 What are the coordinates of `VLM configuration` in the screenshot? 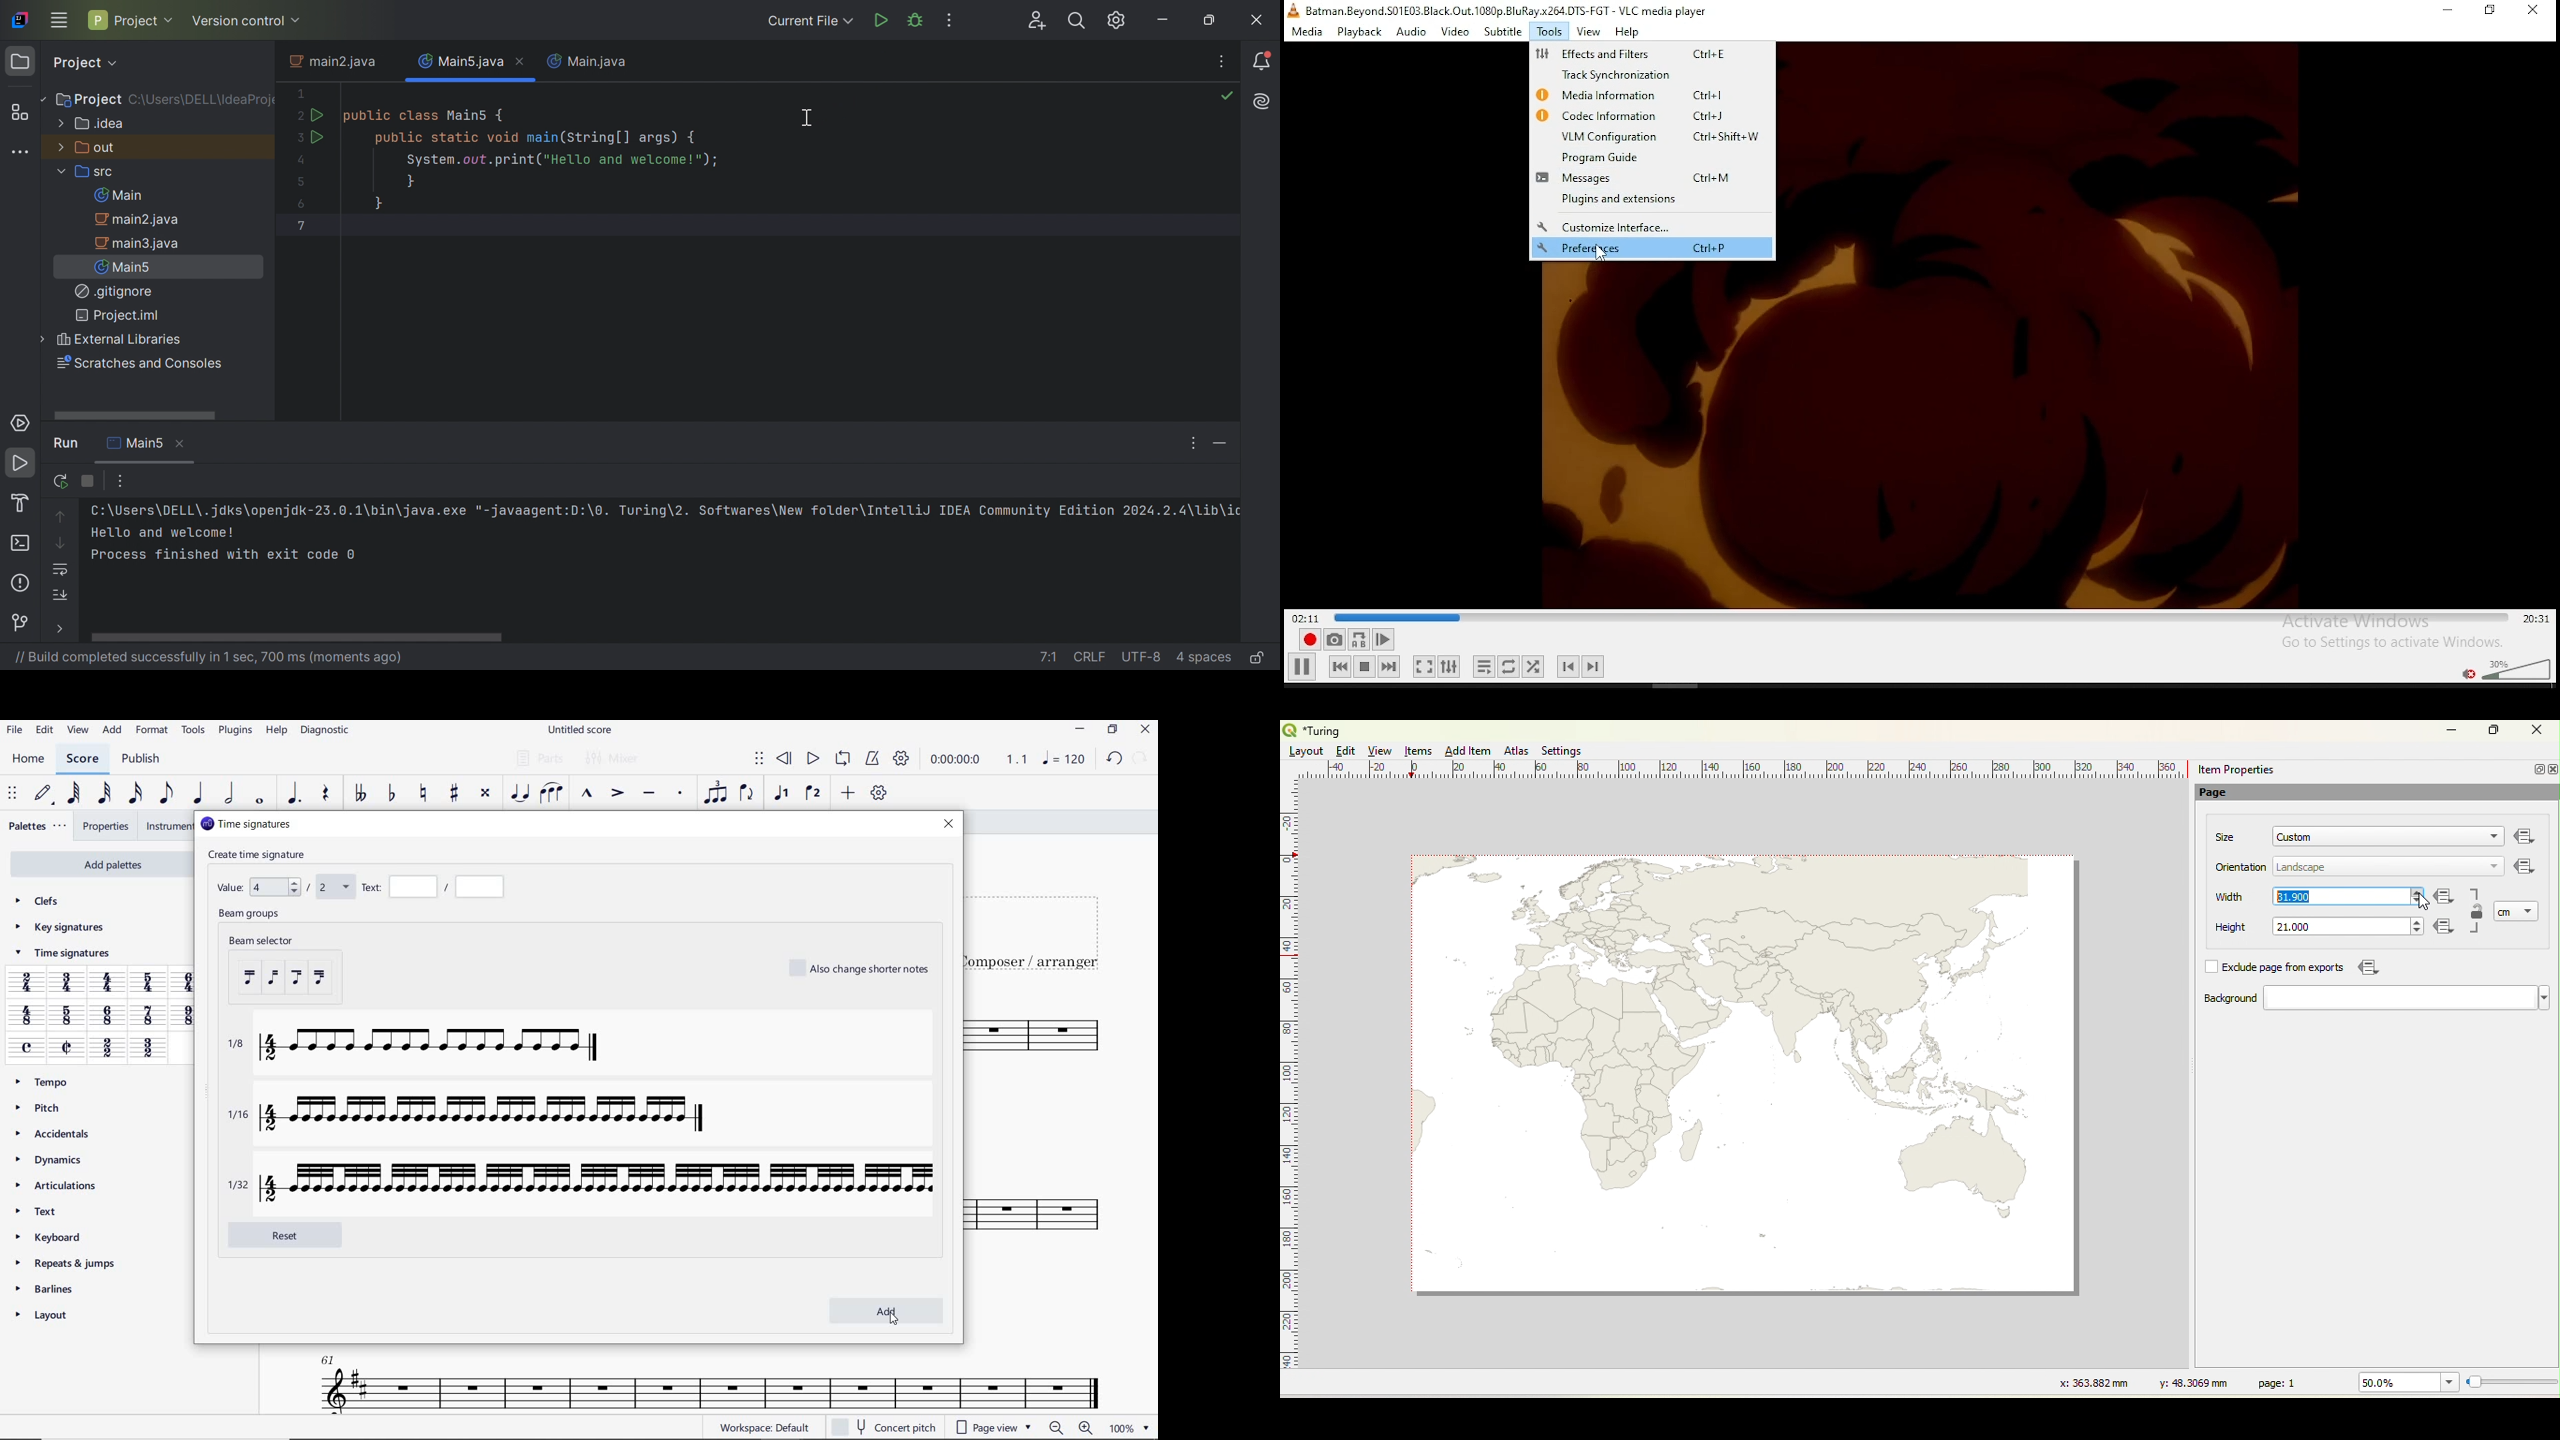 It's located at (1652, 136).